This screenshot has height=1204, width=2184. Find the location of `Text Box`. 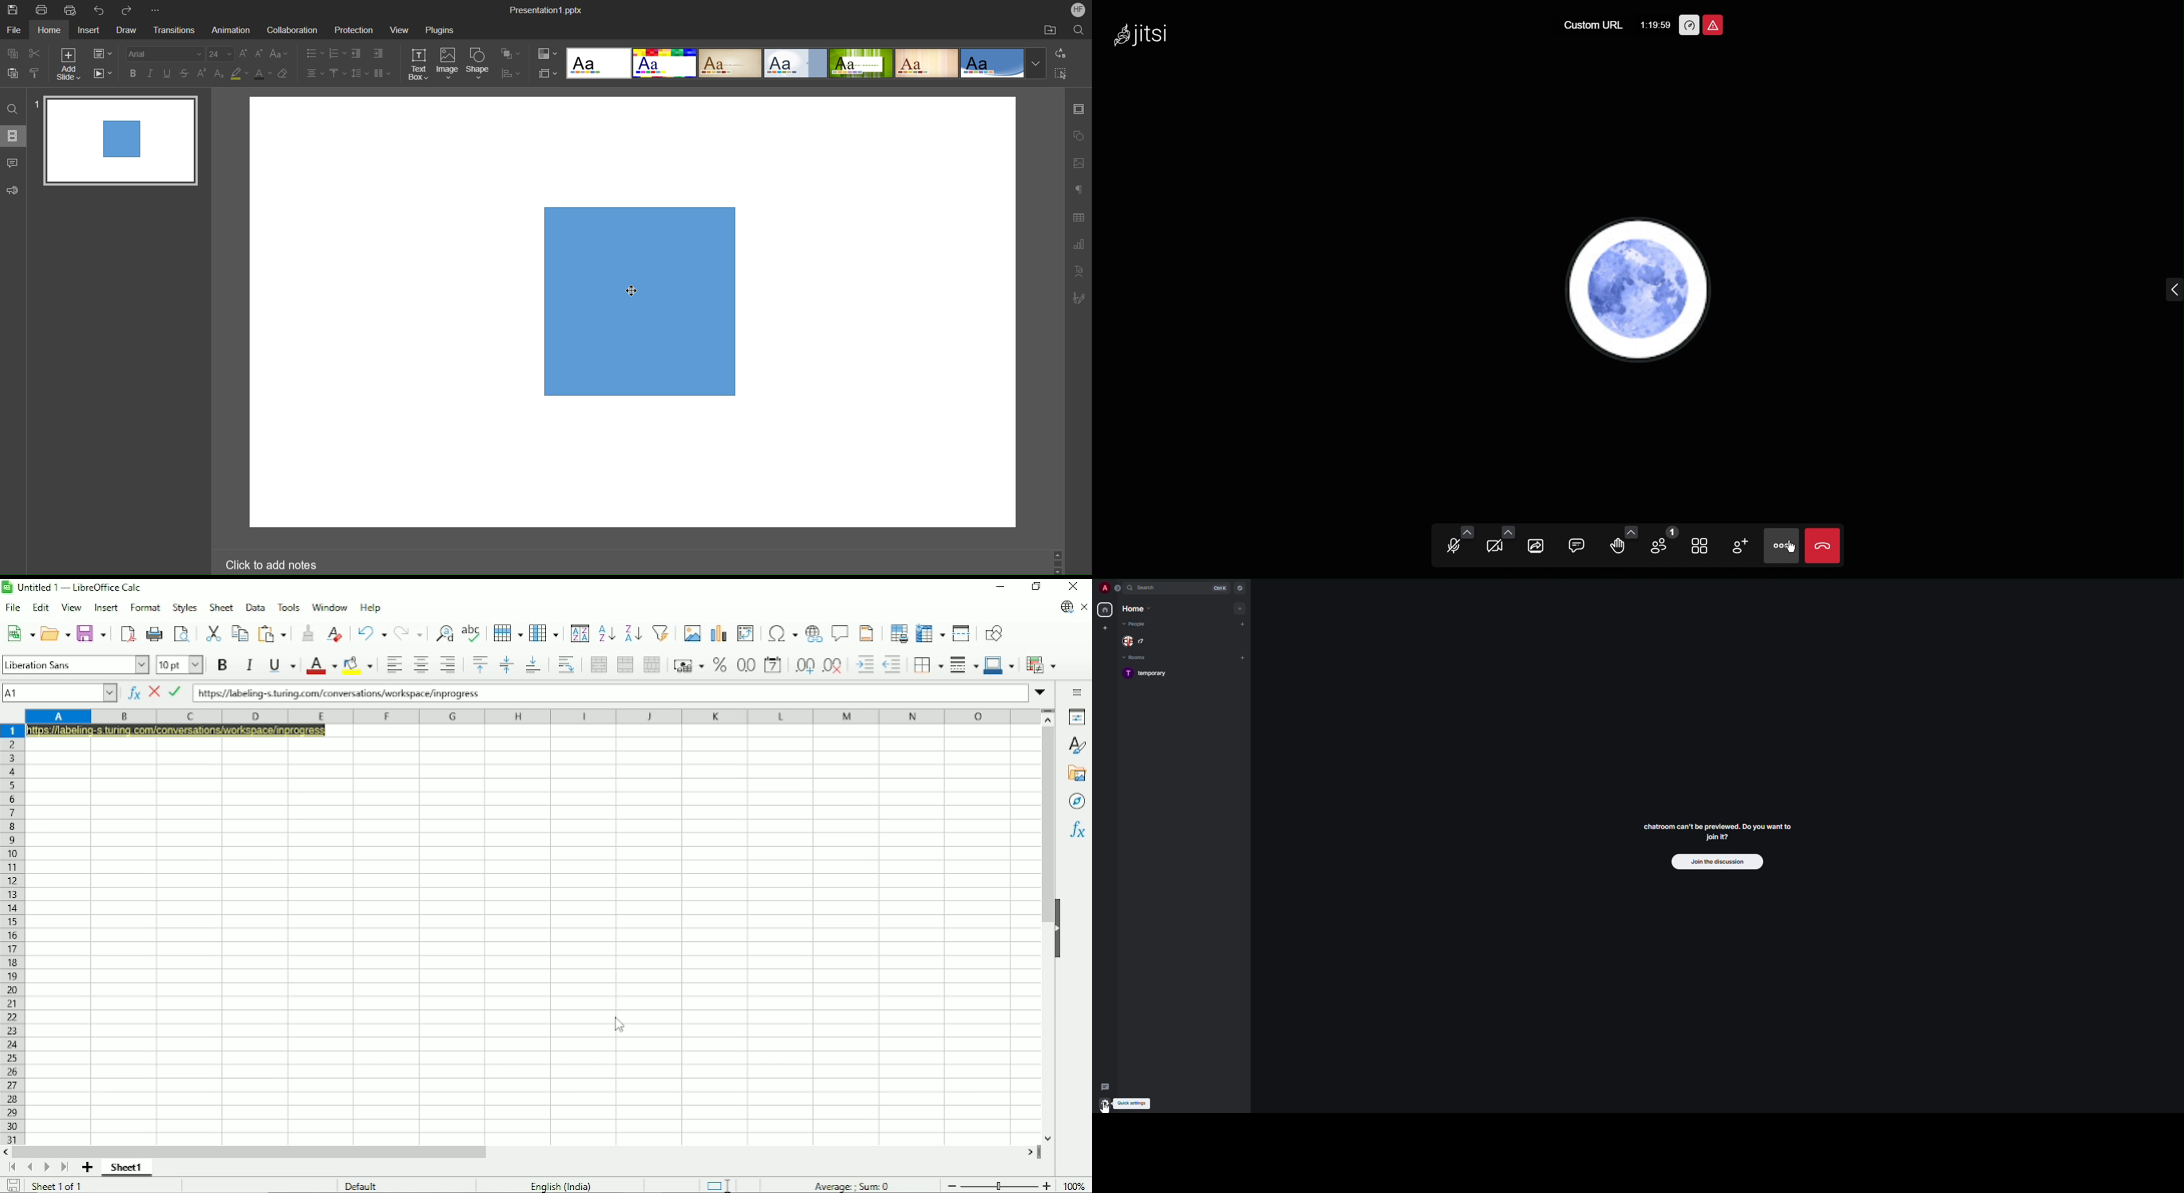

Text Box is located at coordinates (420, 64).